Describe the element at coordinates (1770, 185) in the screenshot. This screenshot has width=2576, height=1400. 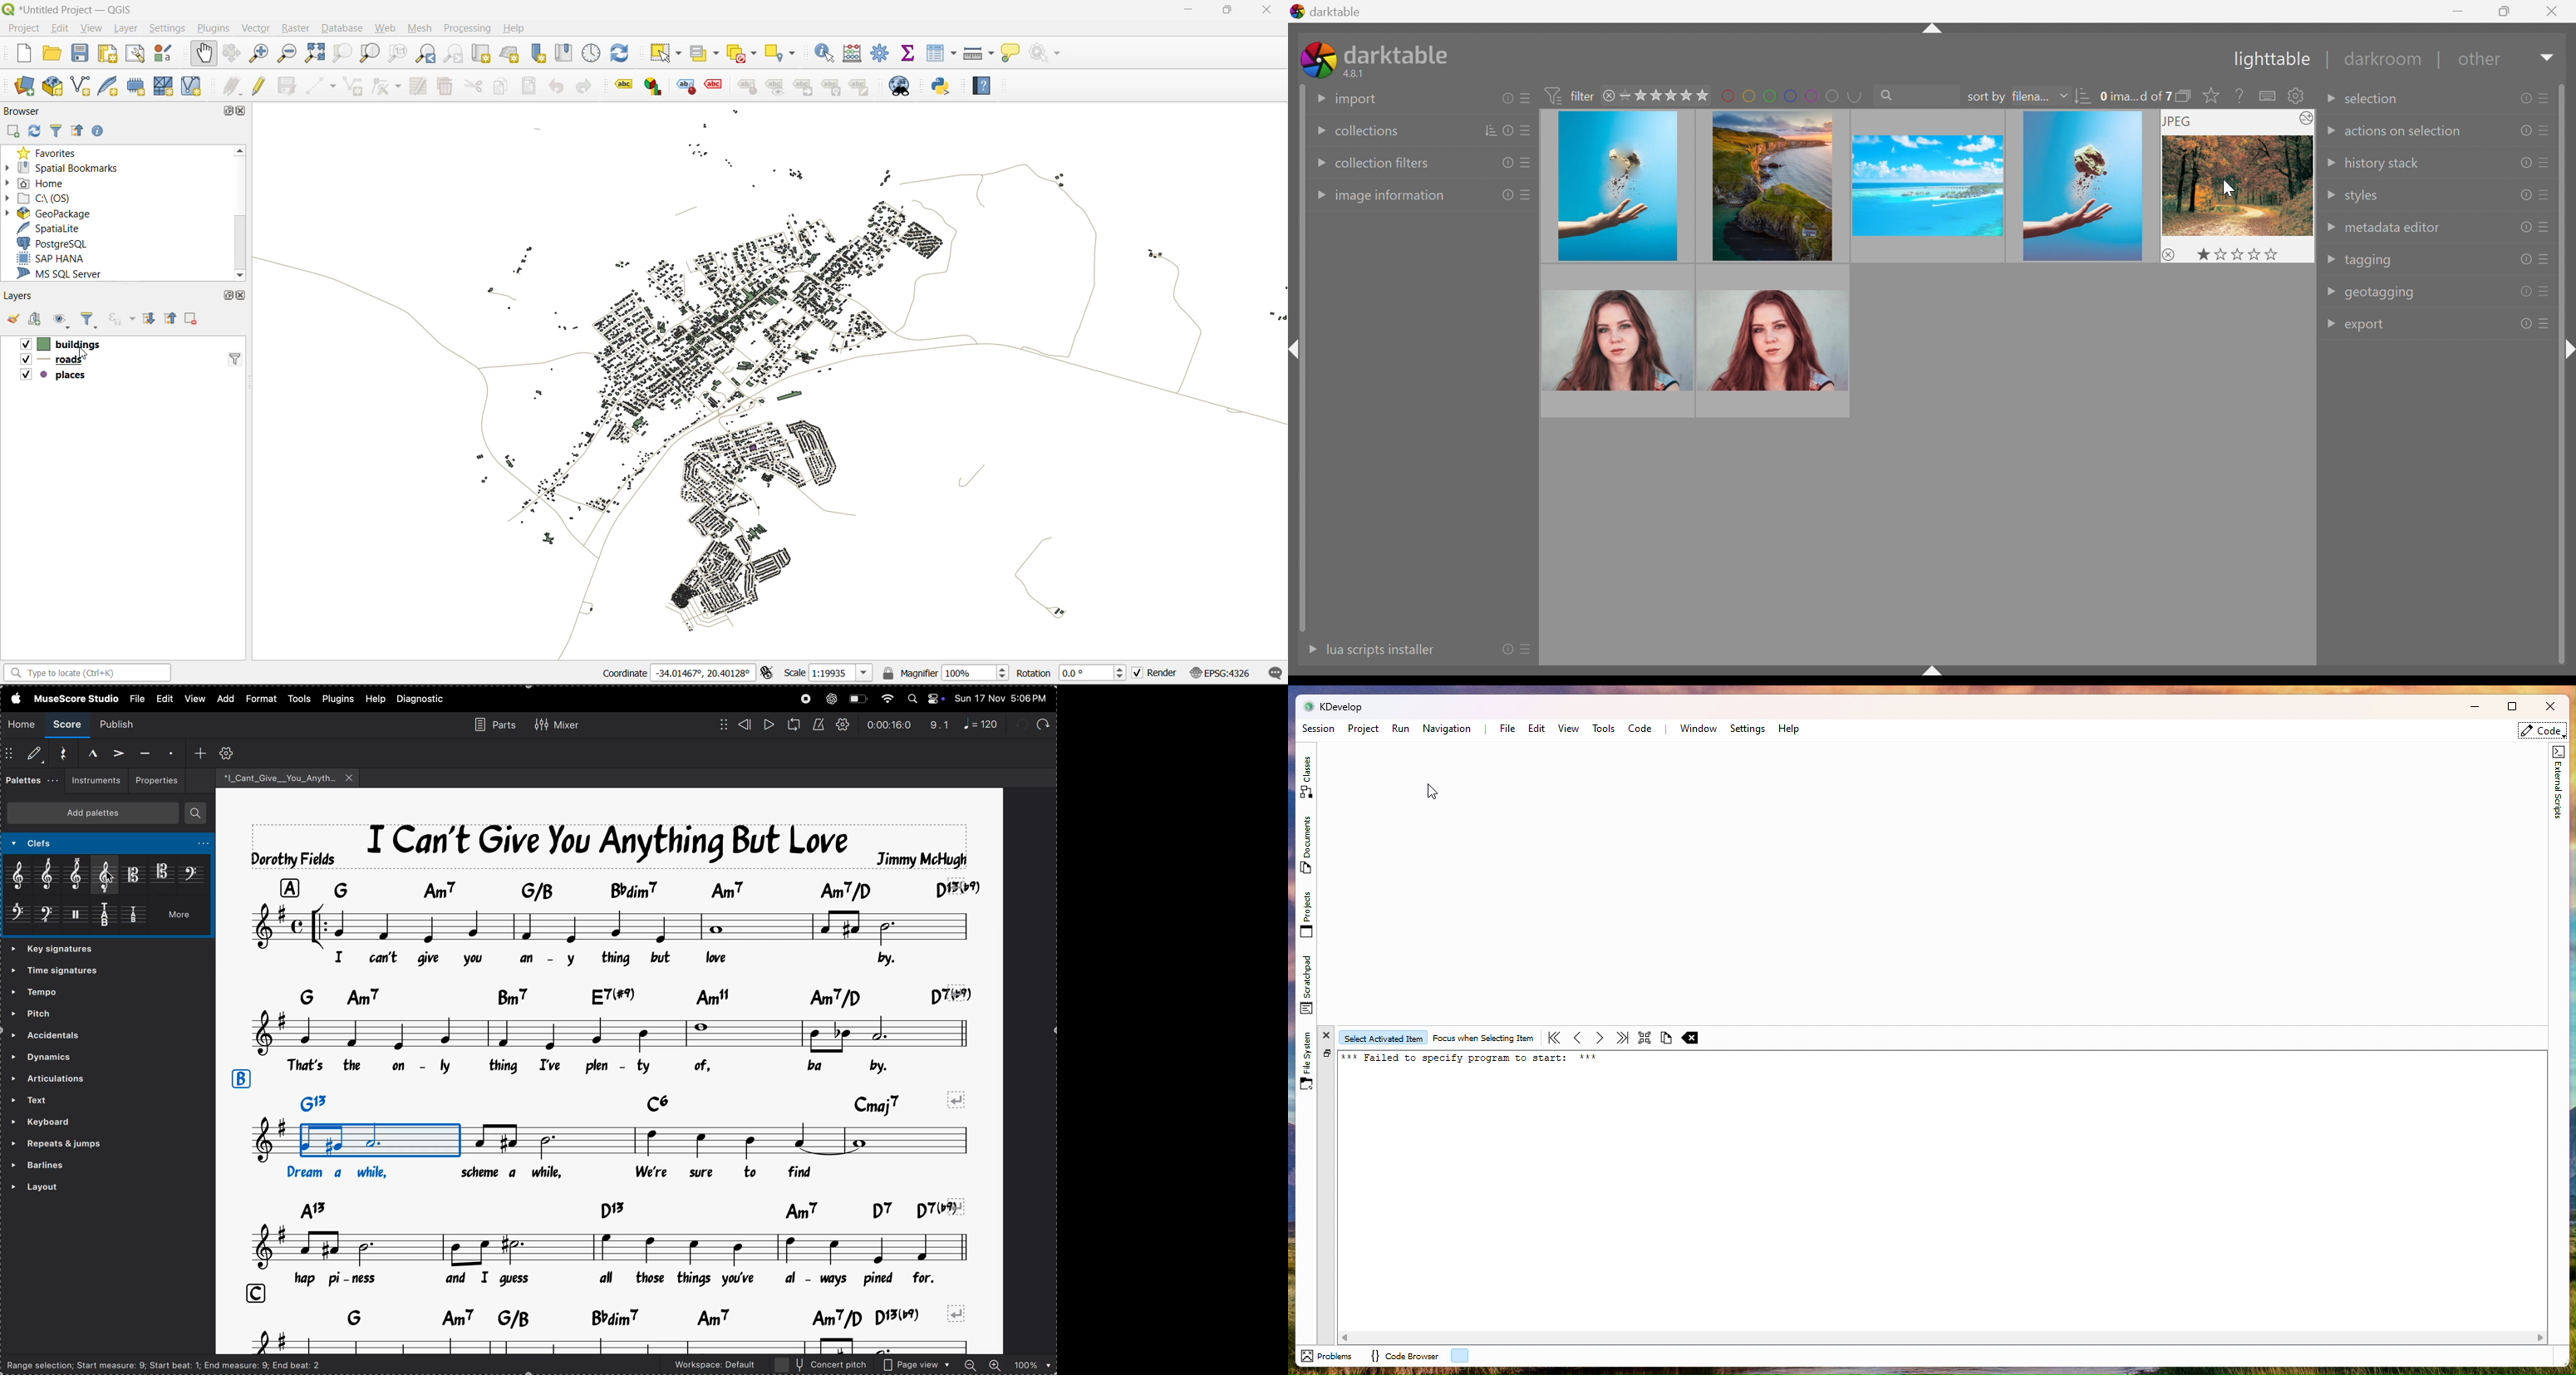
I see `image` at that location.